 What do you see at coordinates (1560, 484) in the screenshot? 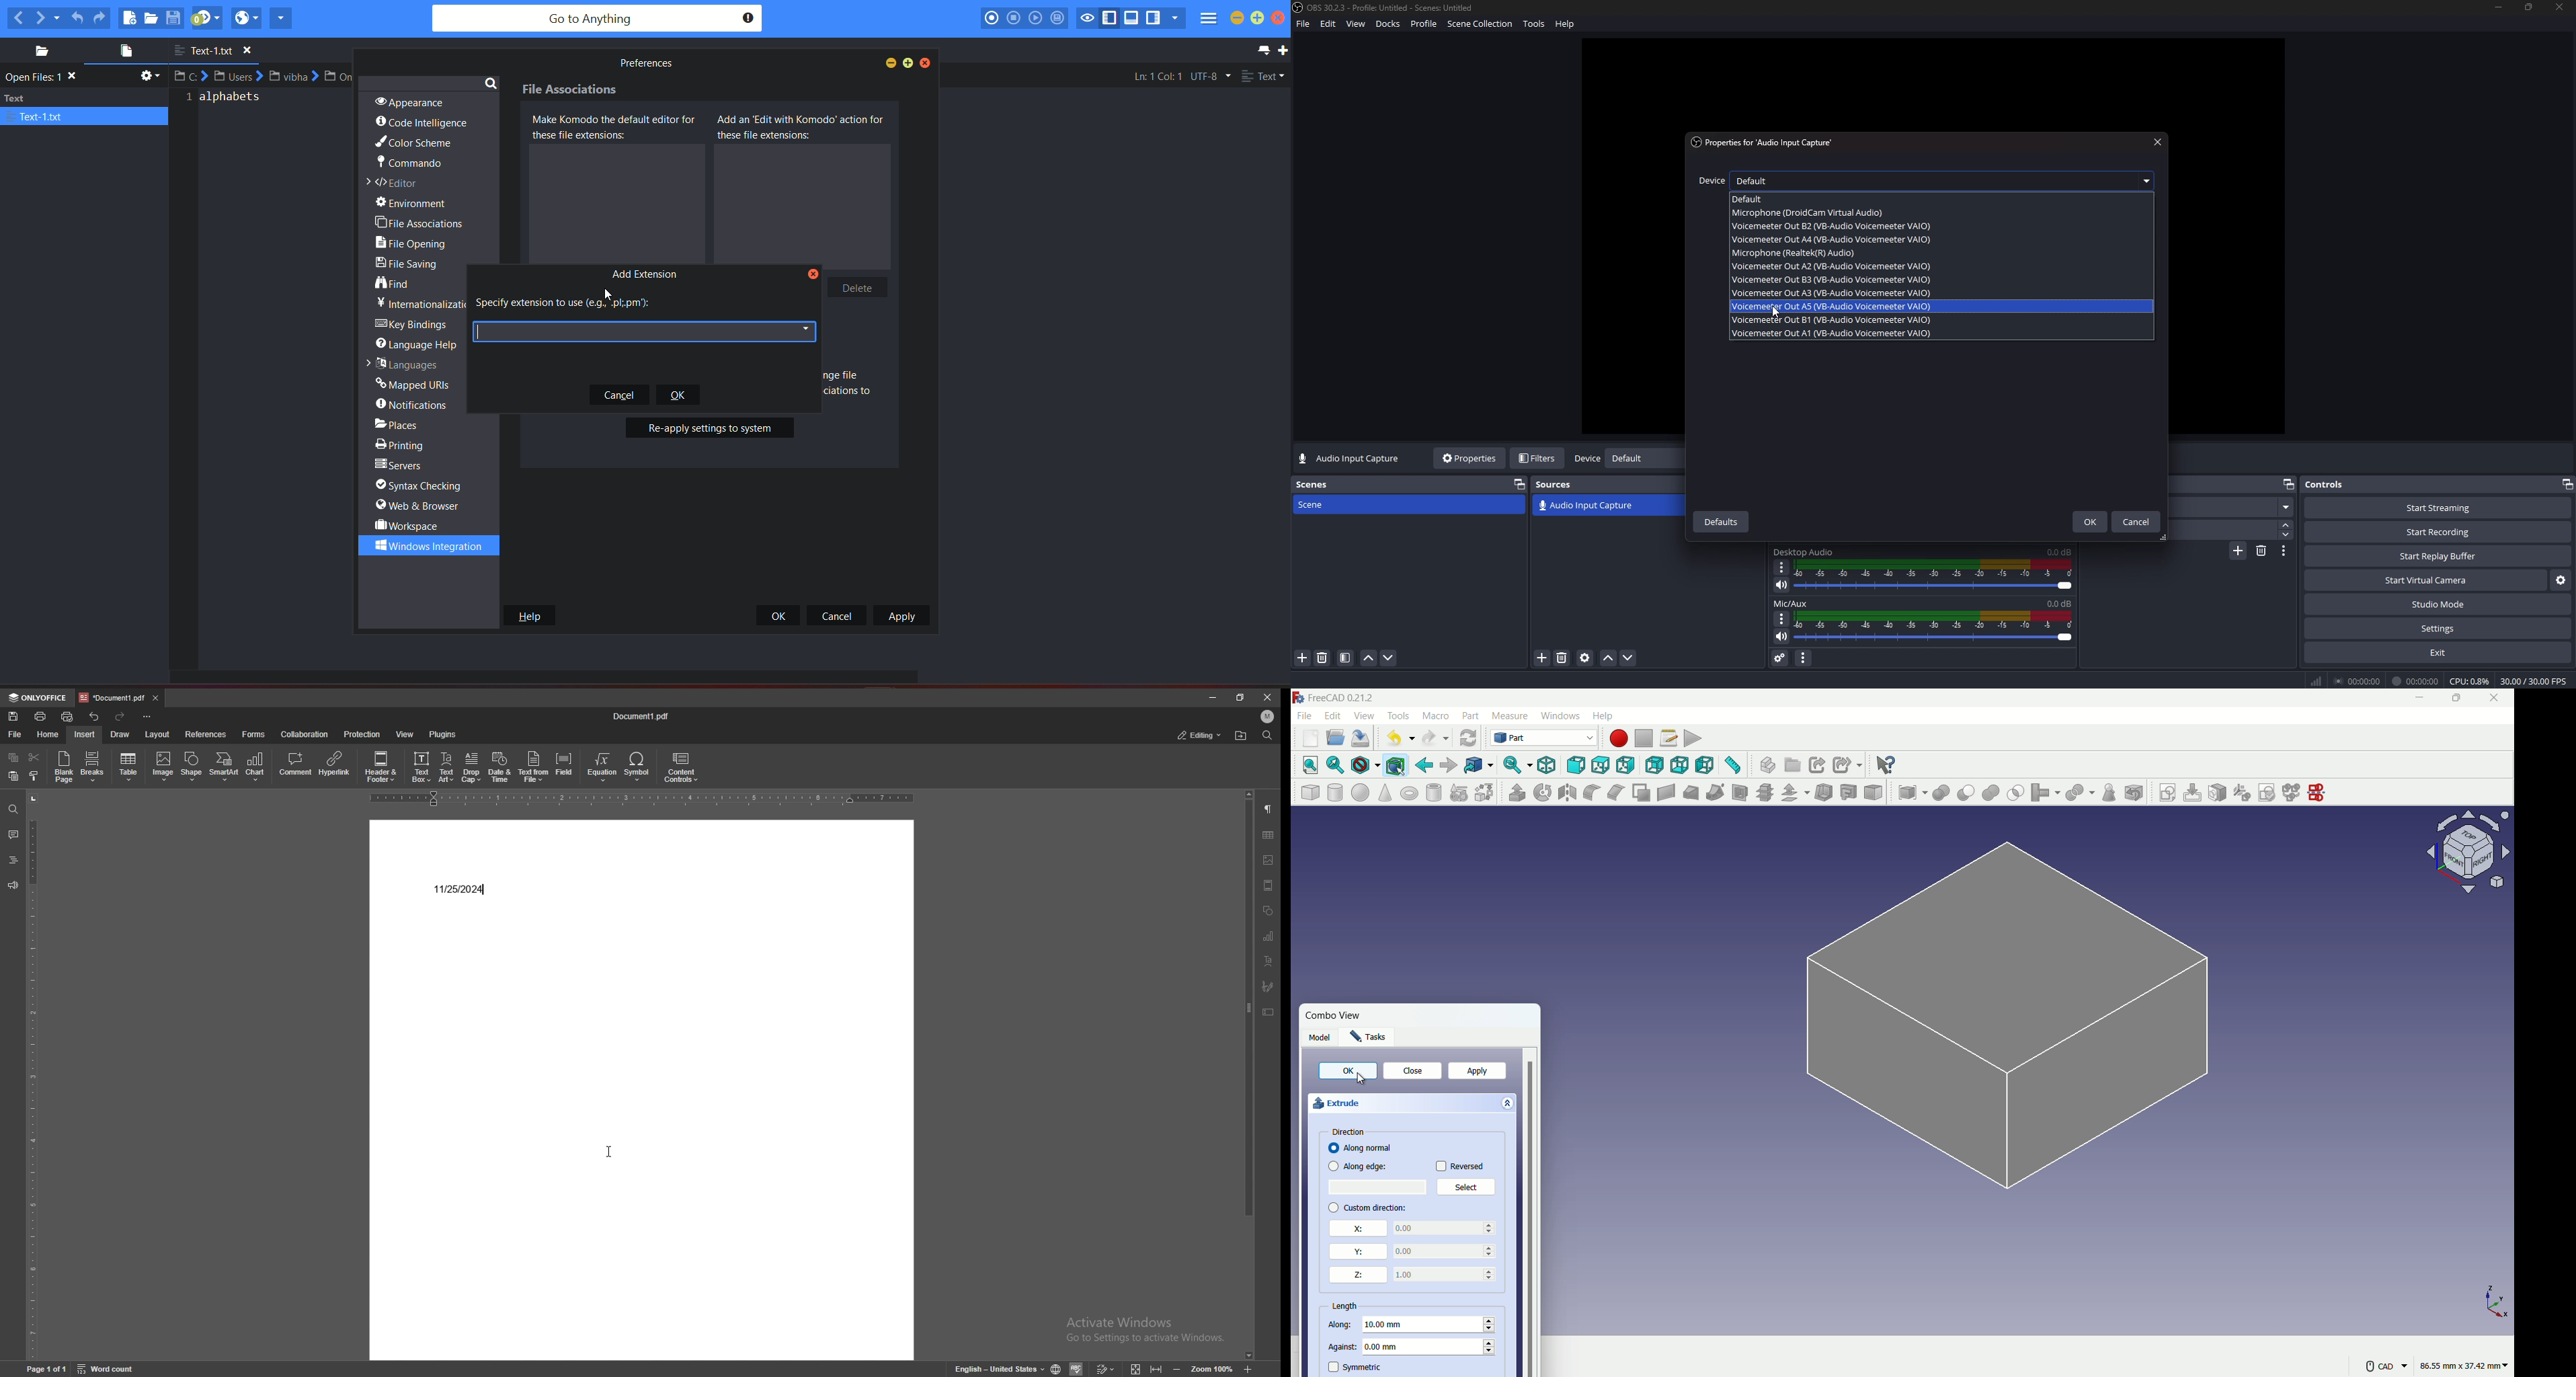
I see `sources` at bounding box center [1560, 484].